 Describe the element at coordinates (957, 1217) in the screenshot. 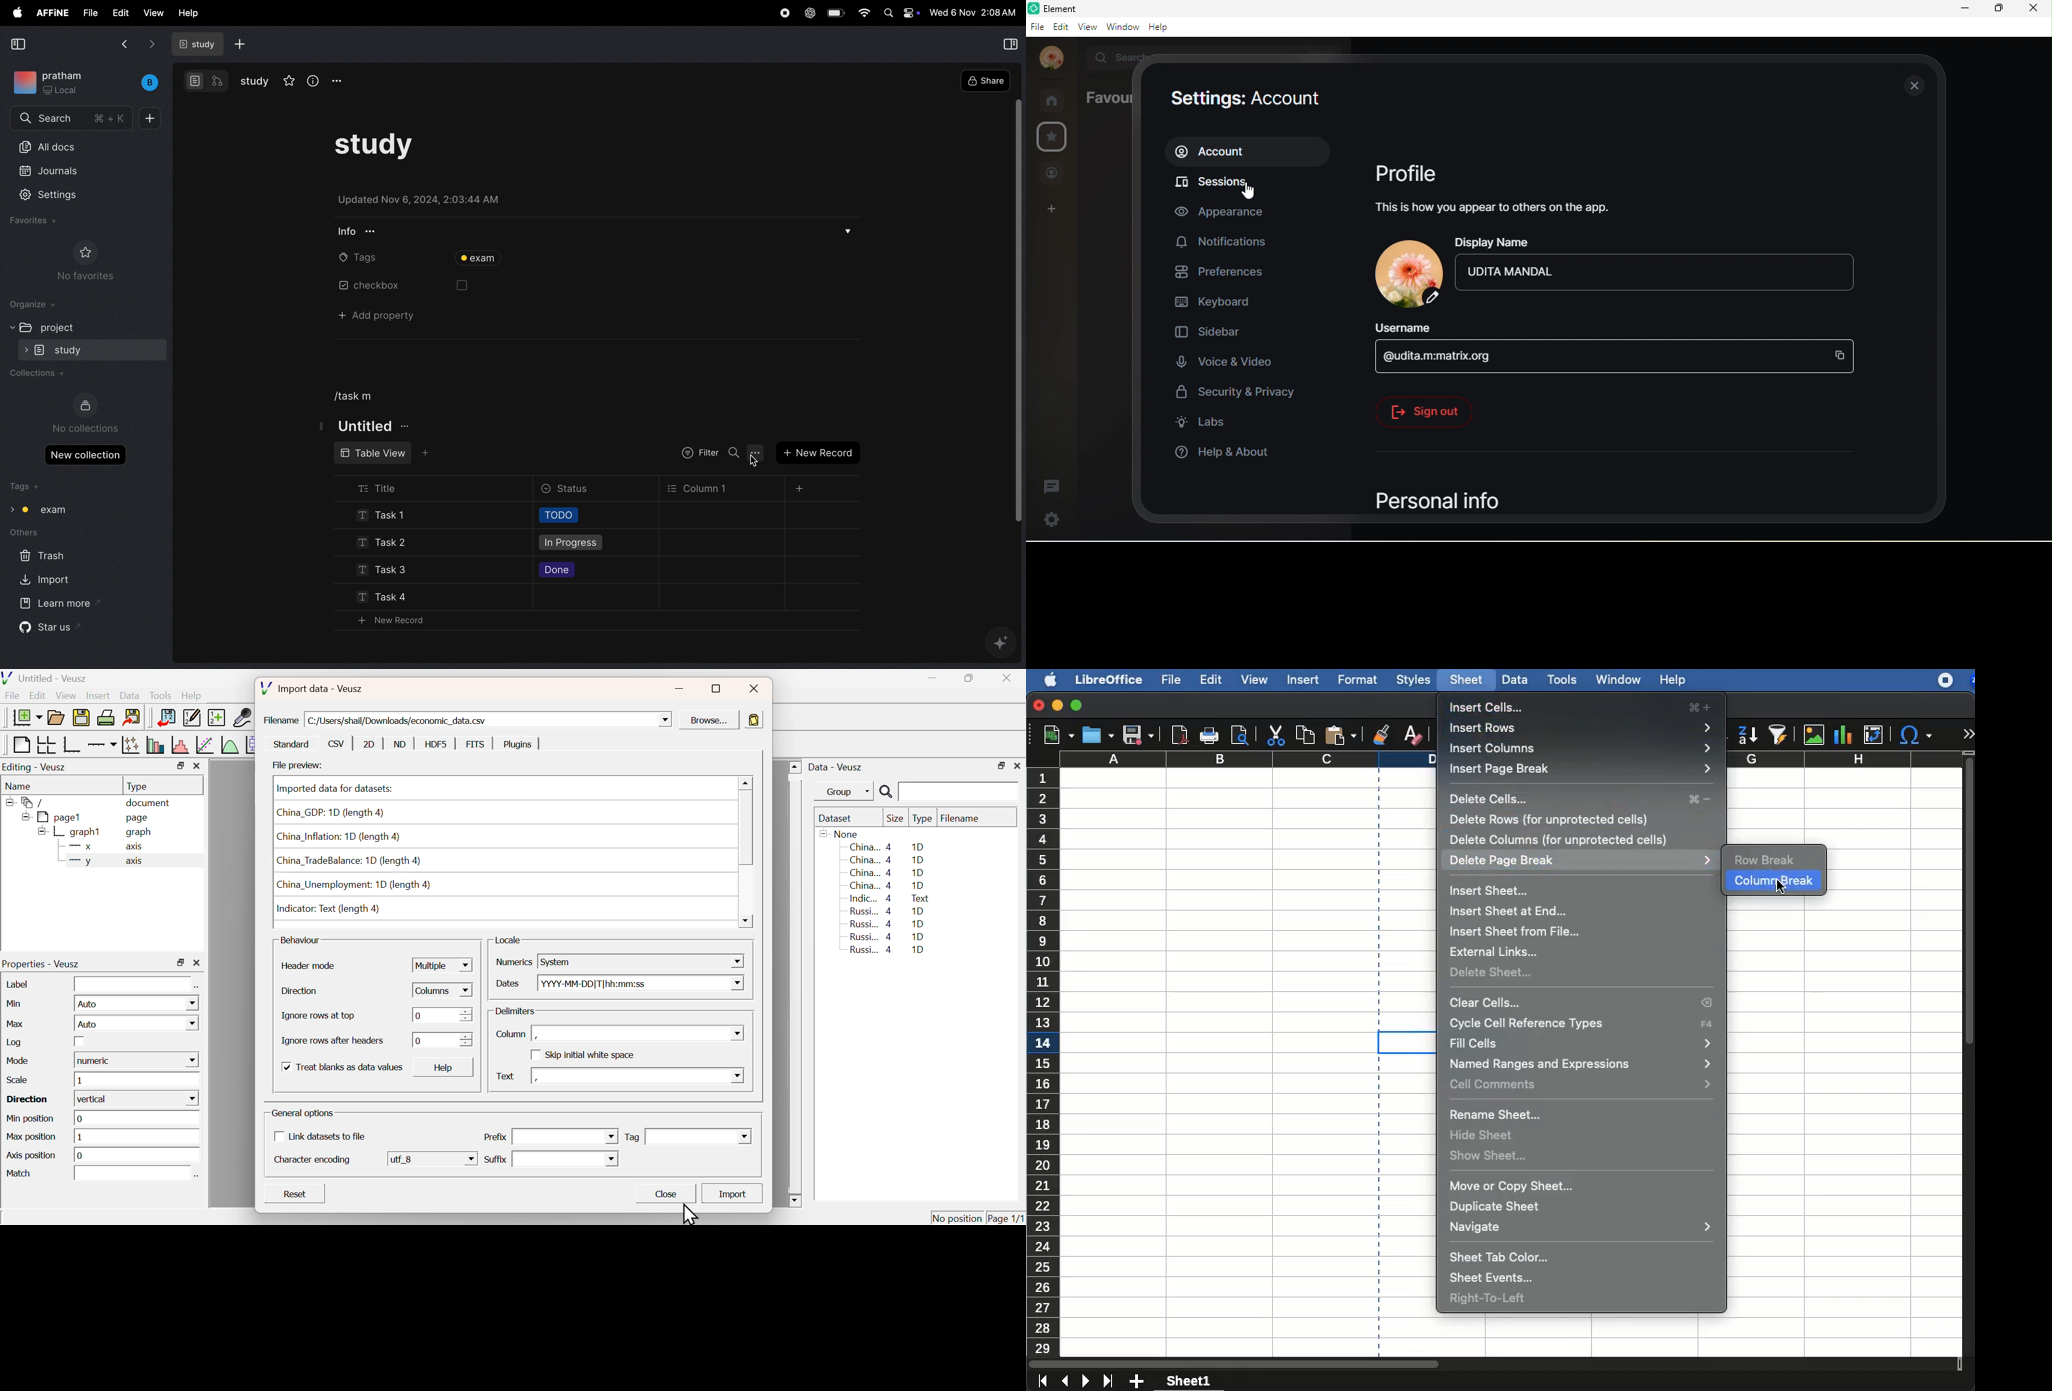

I see `No position` at that location.